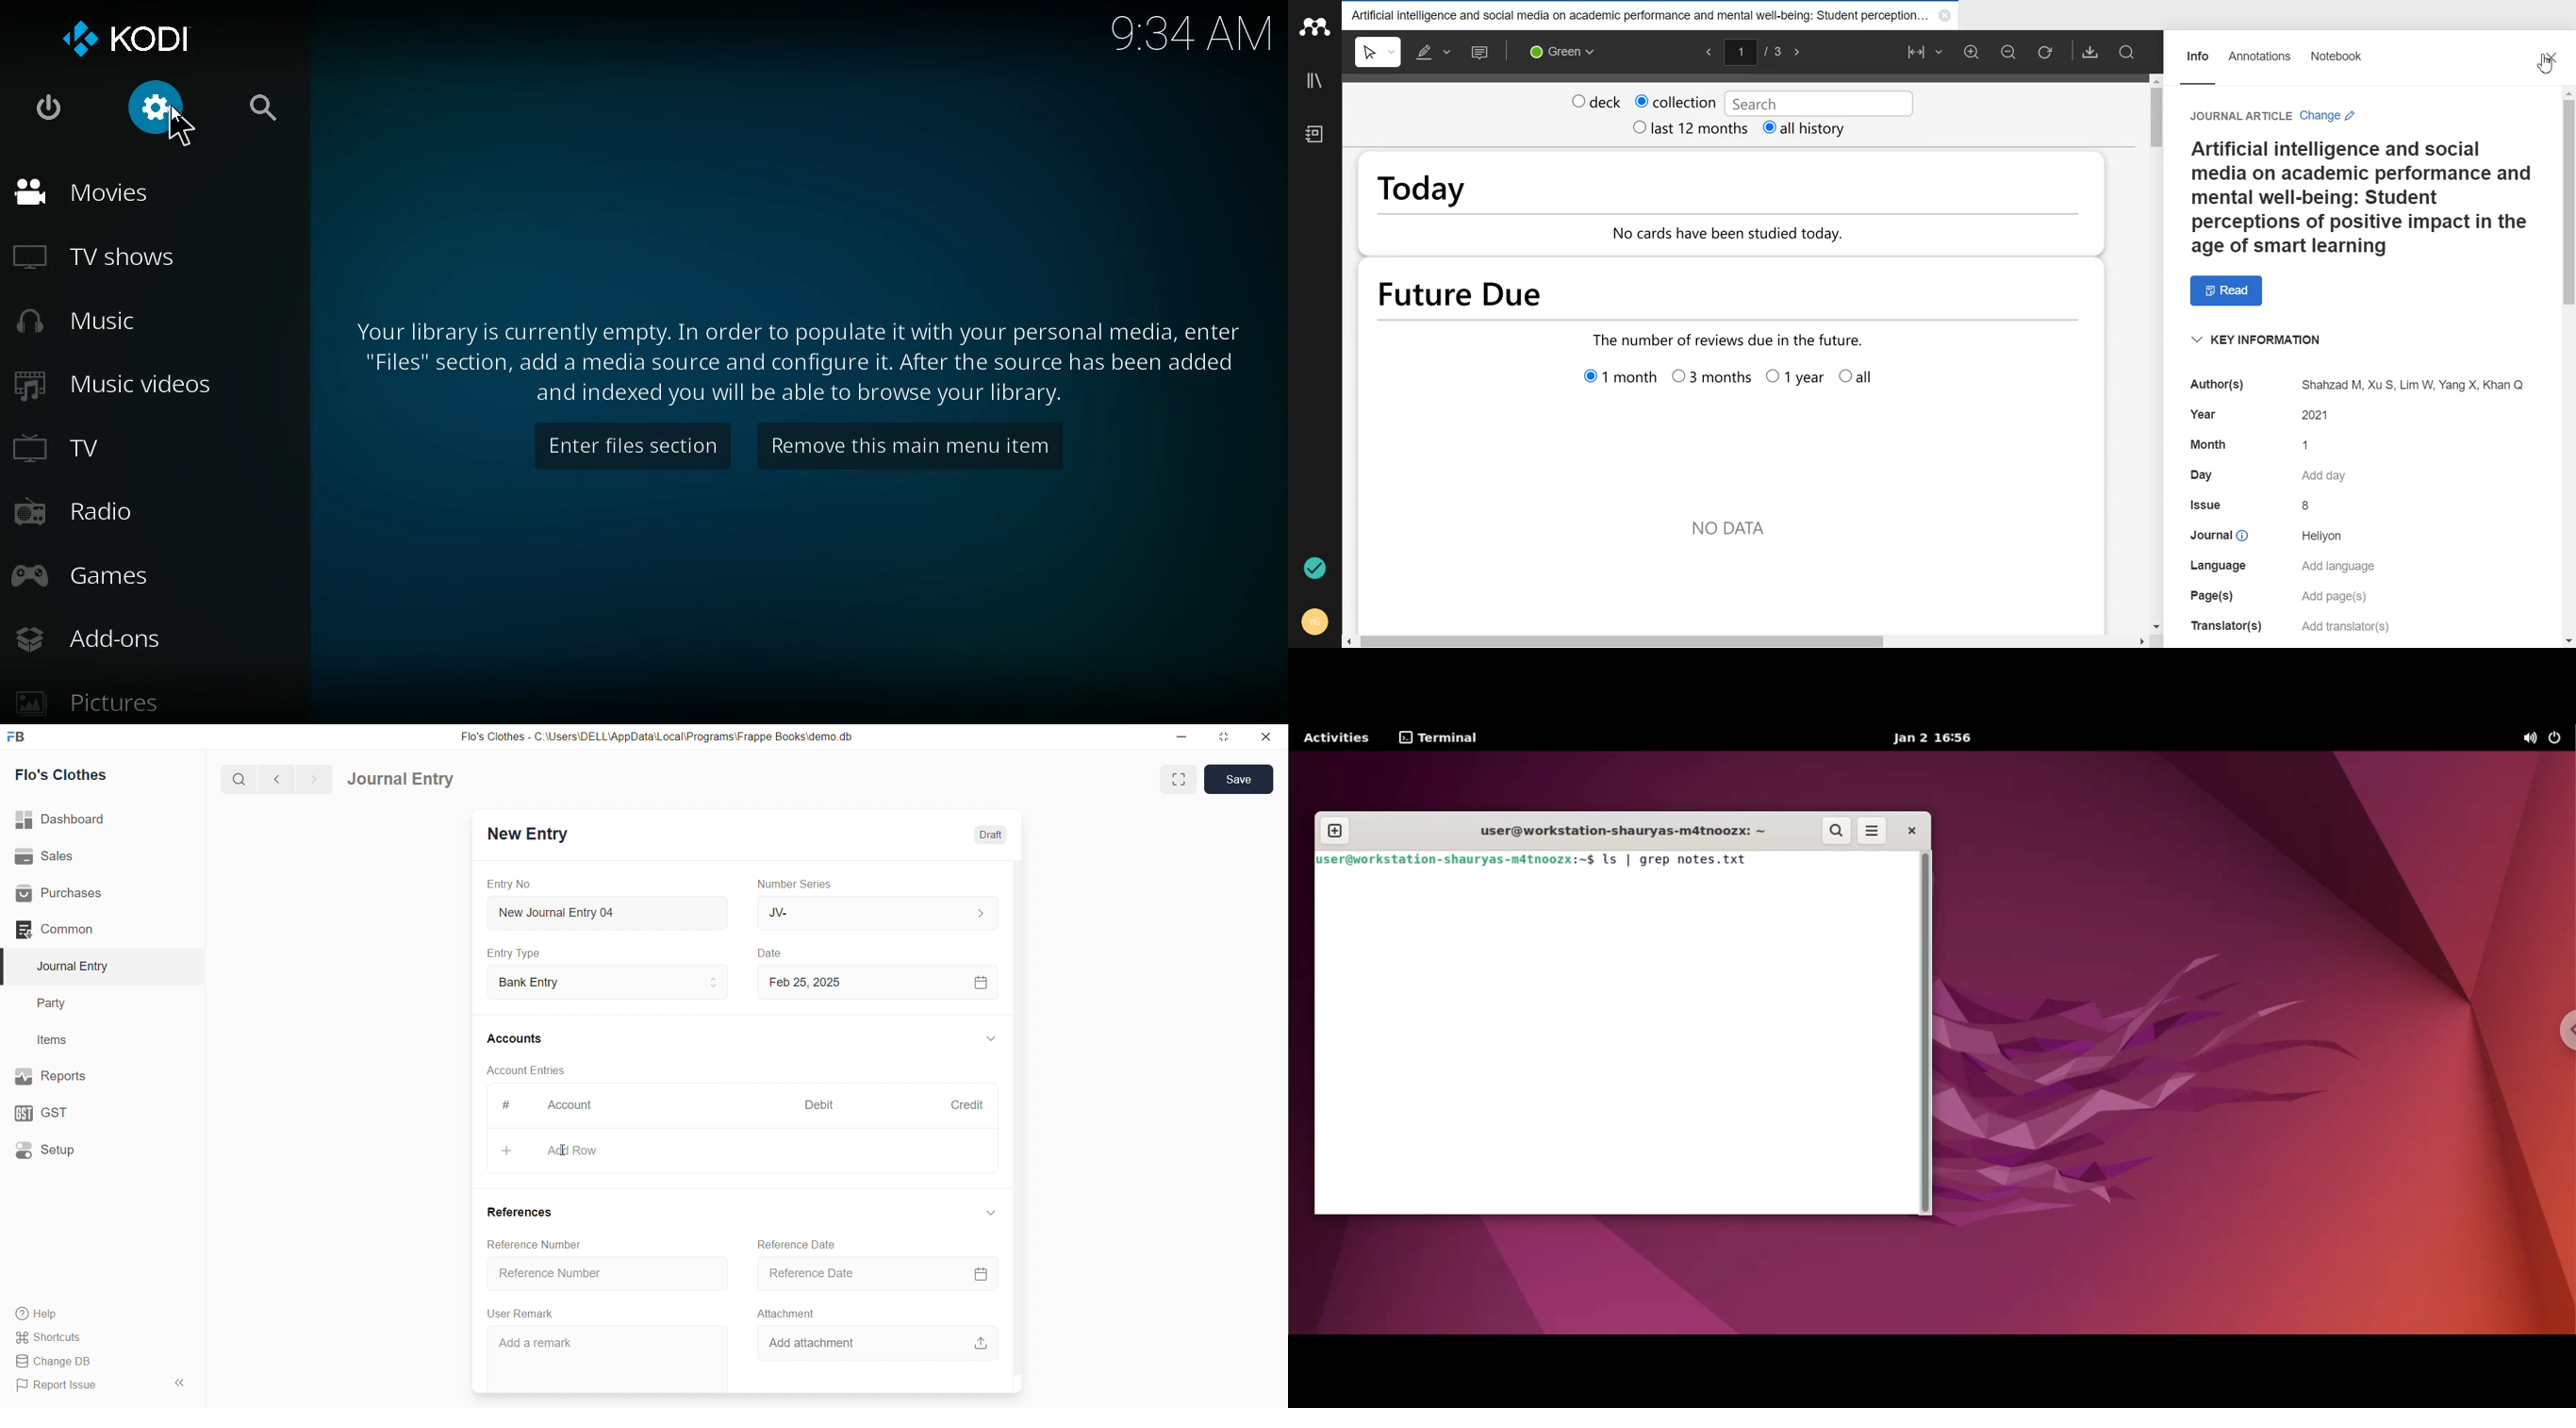 This screenshot has height=1428, width=2576. Describe the element at coordinates (2263, 52) in the screenshot. I see `Annotations` at that location.